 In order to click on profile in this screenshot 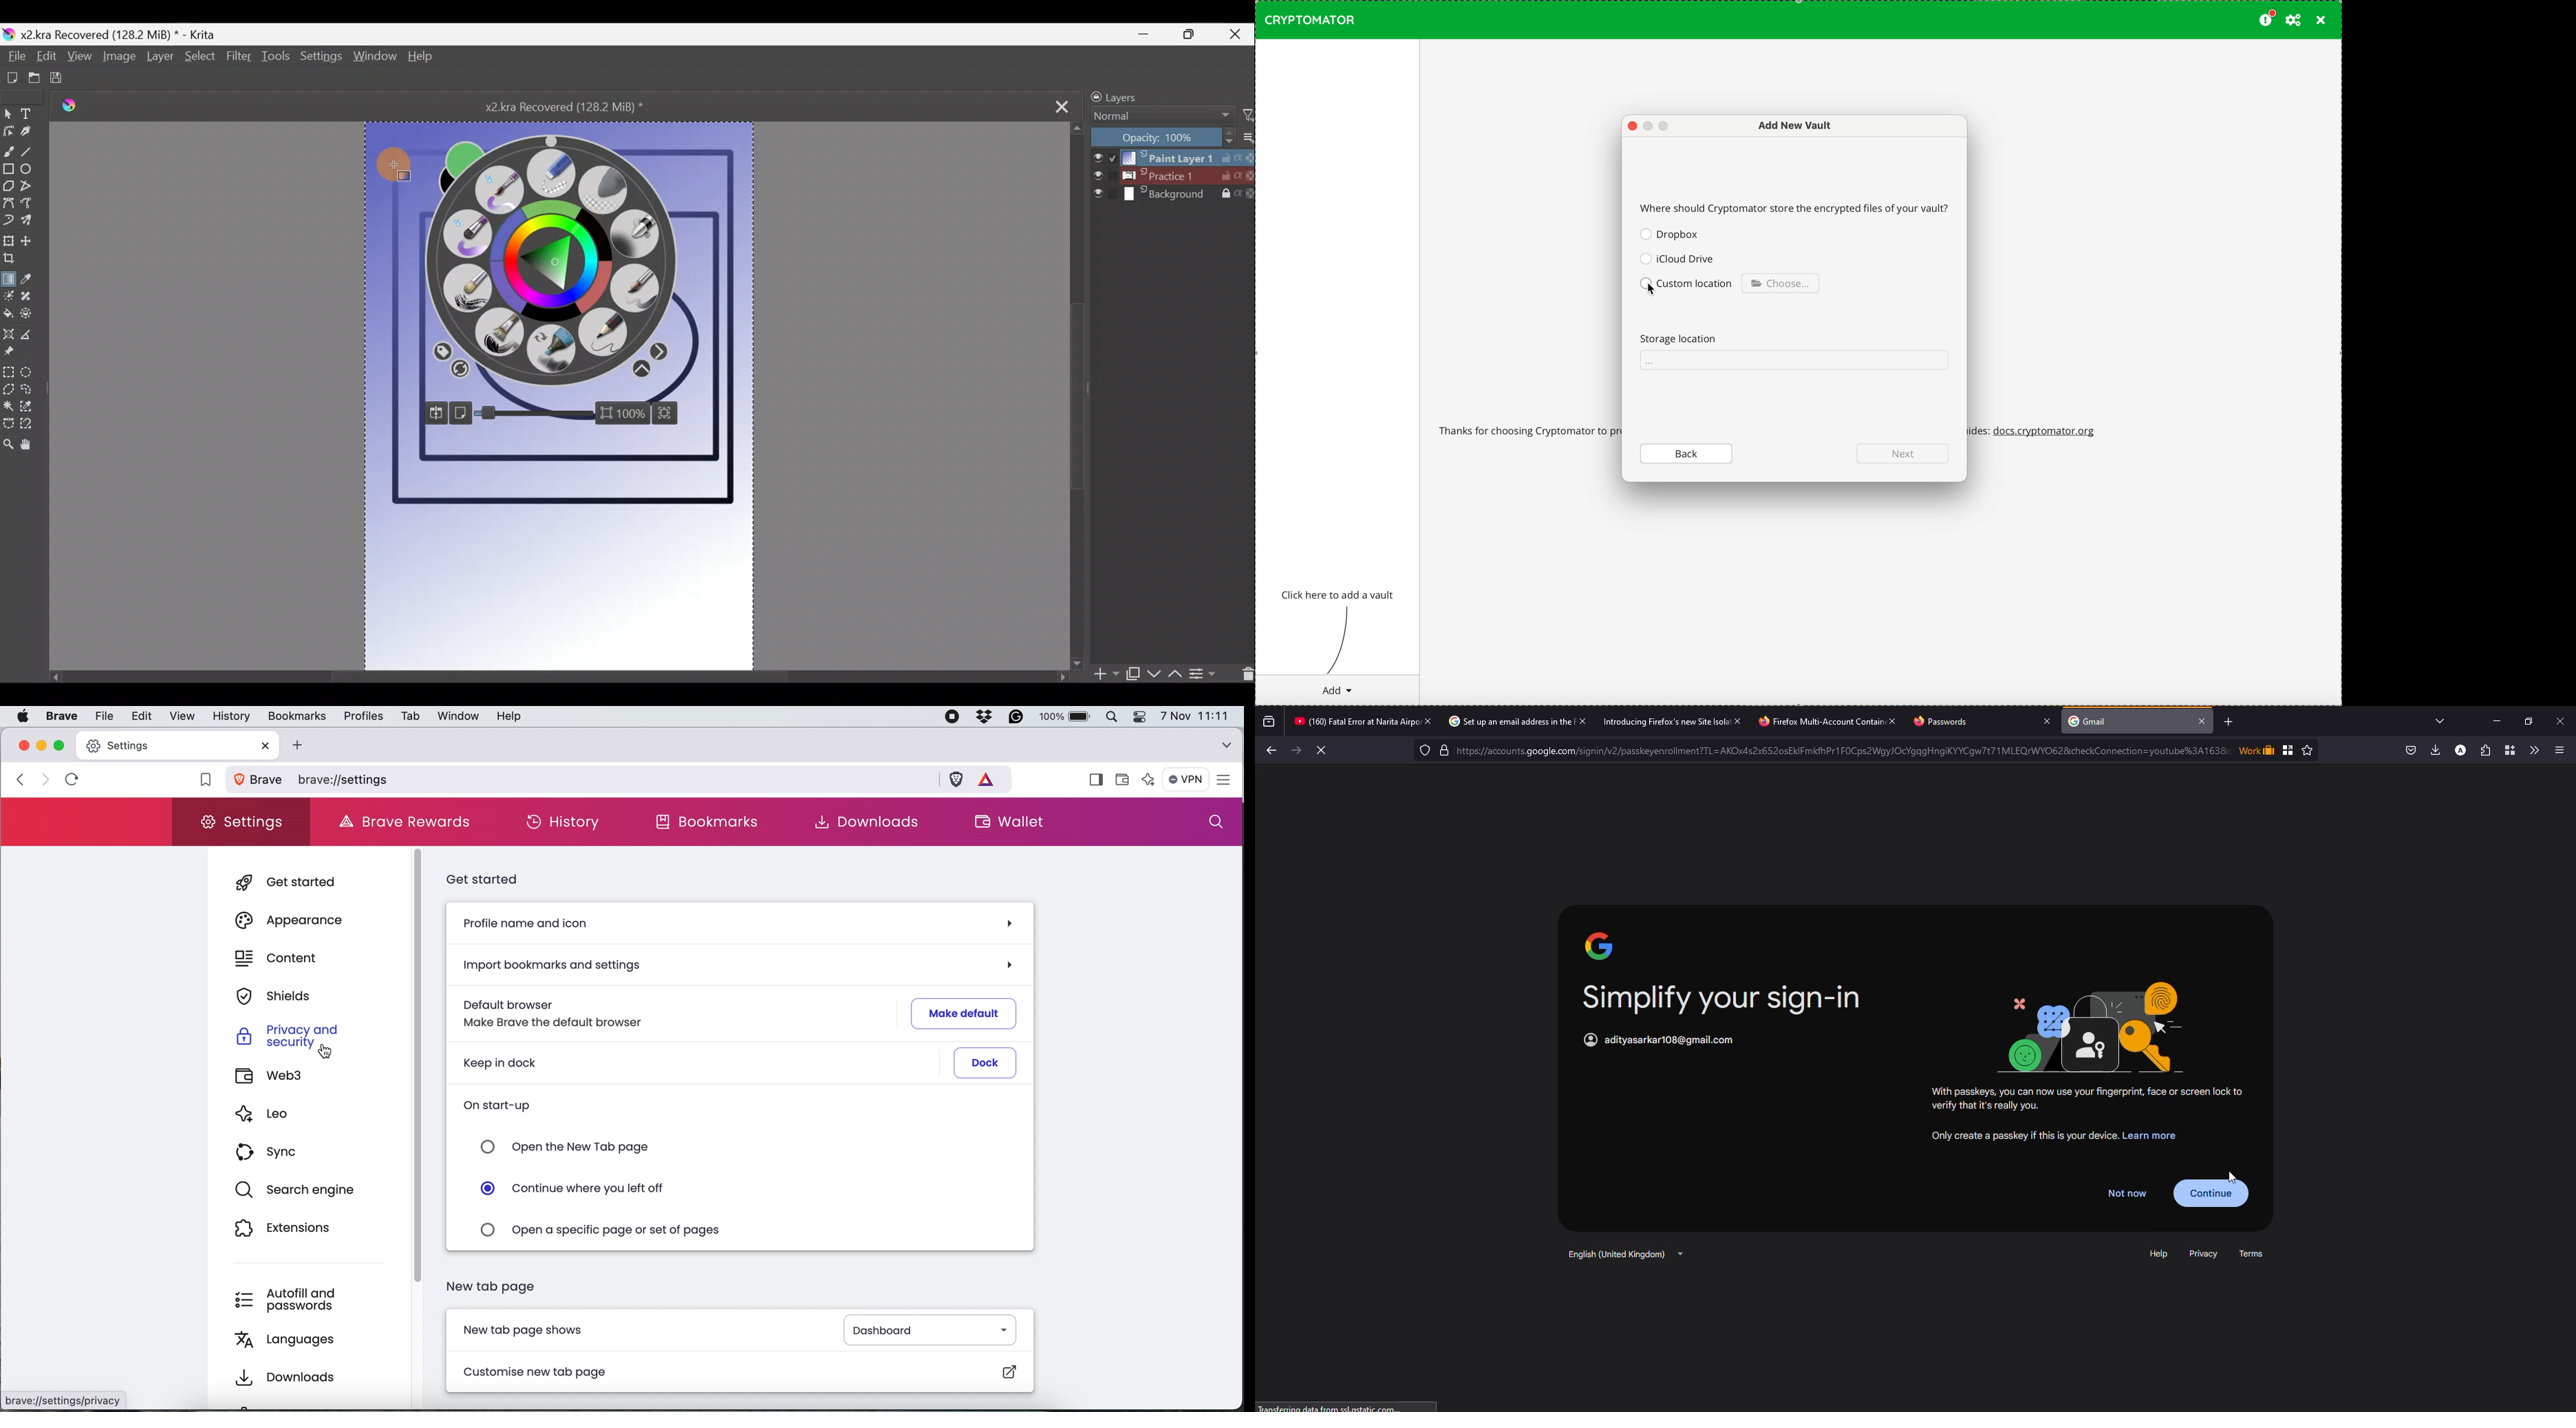, I will do `click(2459, 750)`.